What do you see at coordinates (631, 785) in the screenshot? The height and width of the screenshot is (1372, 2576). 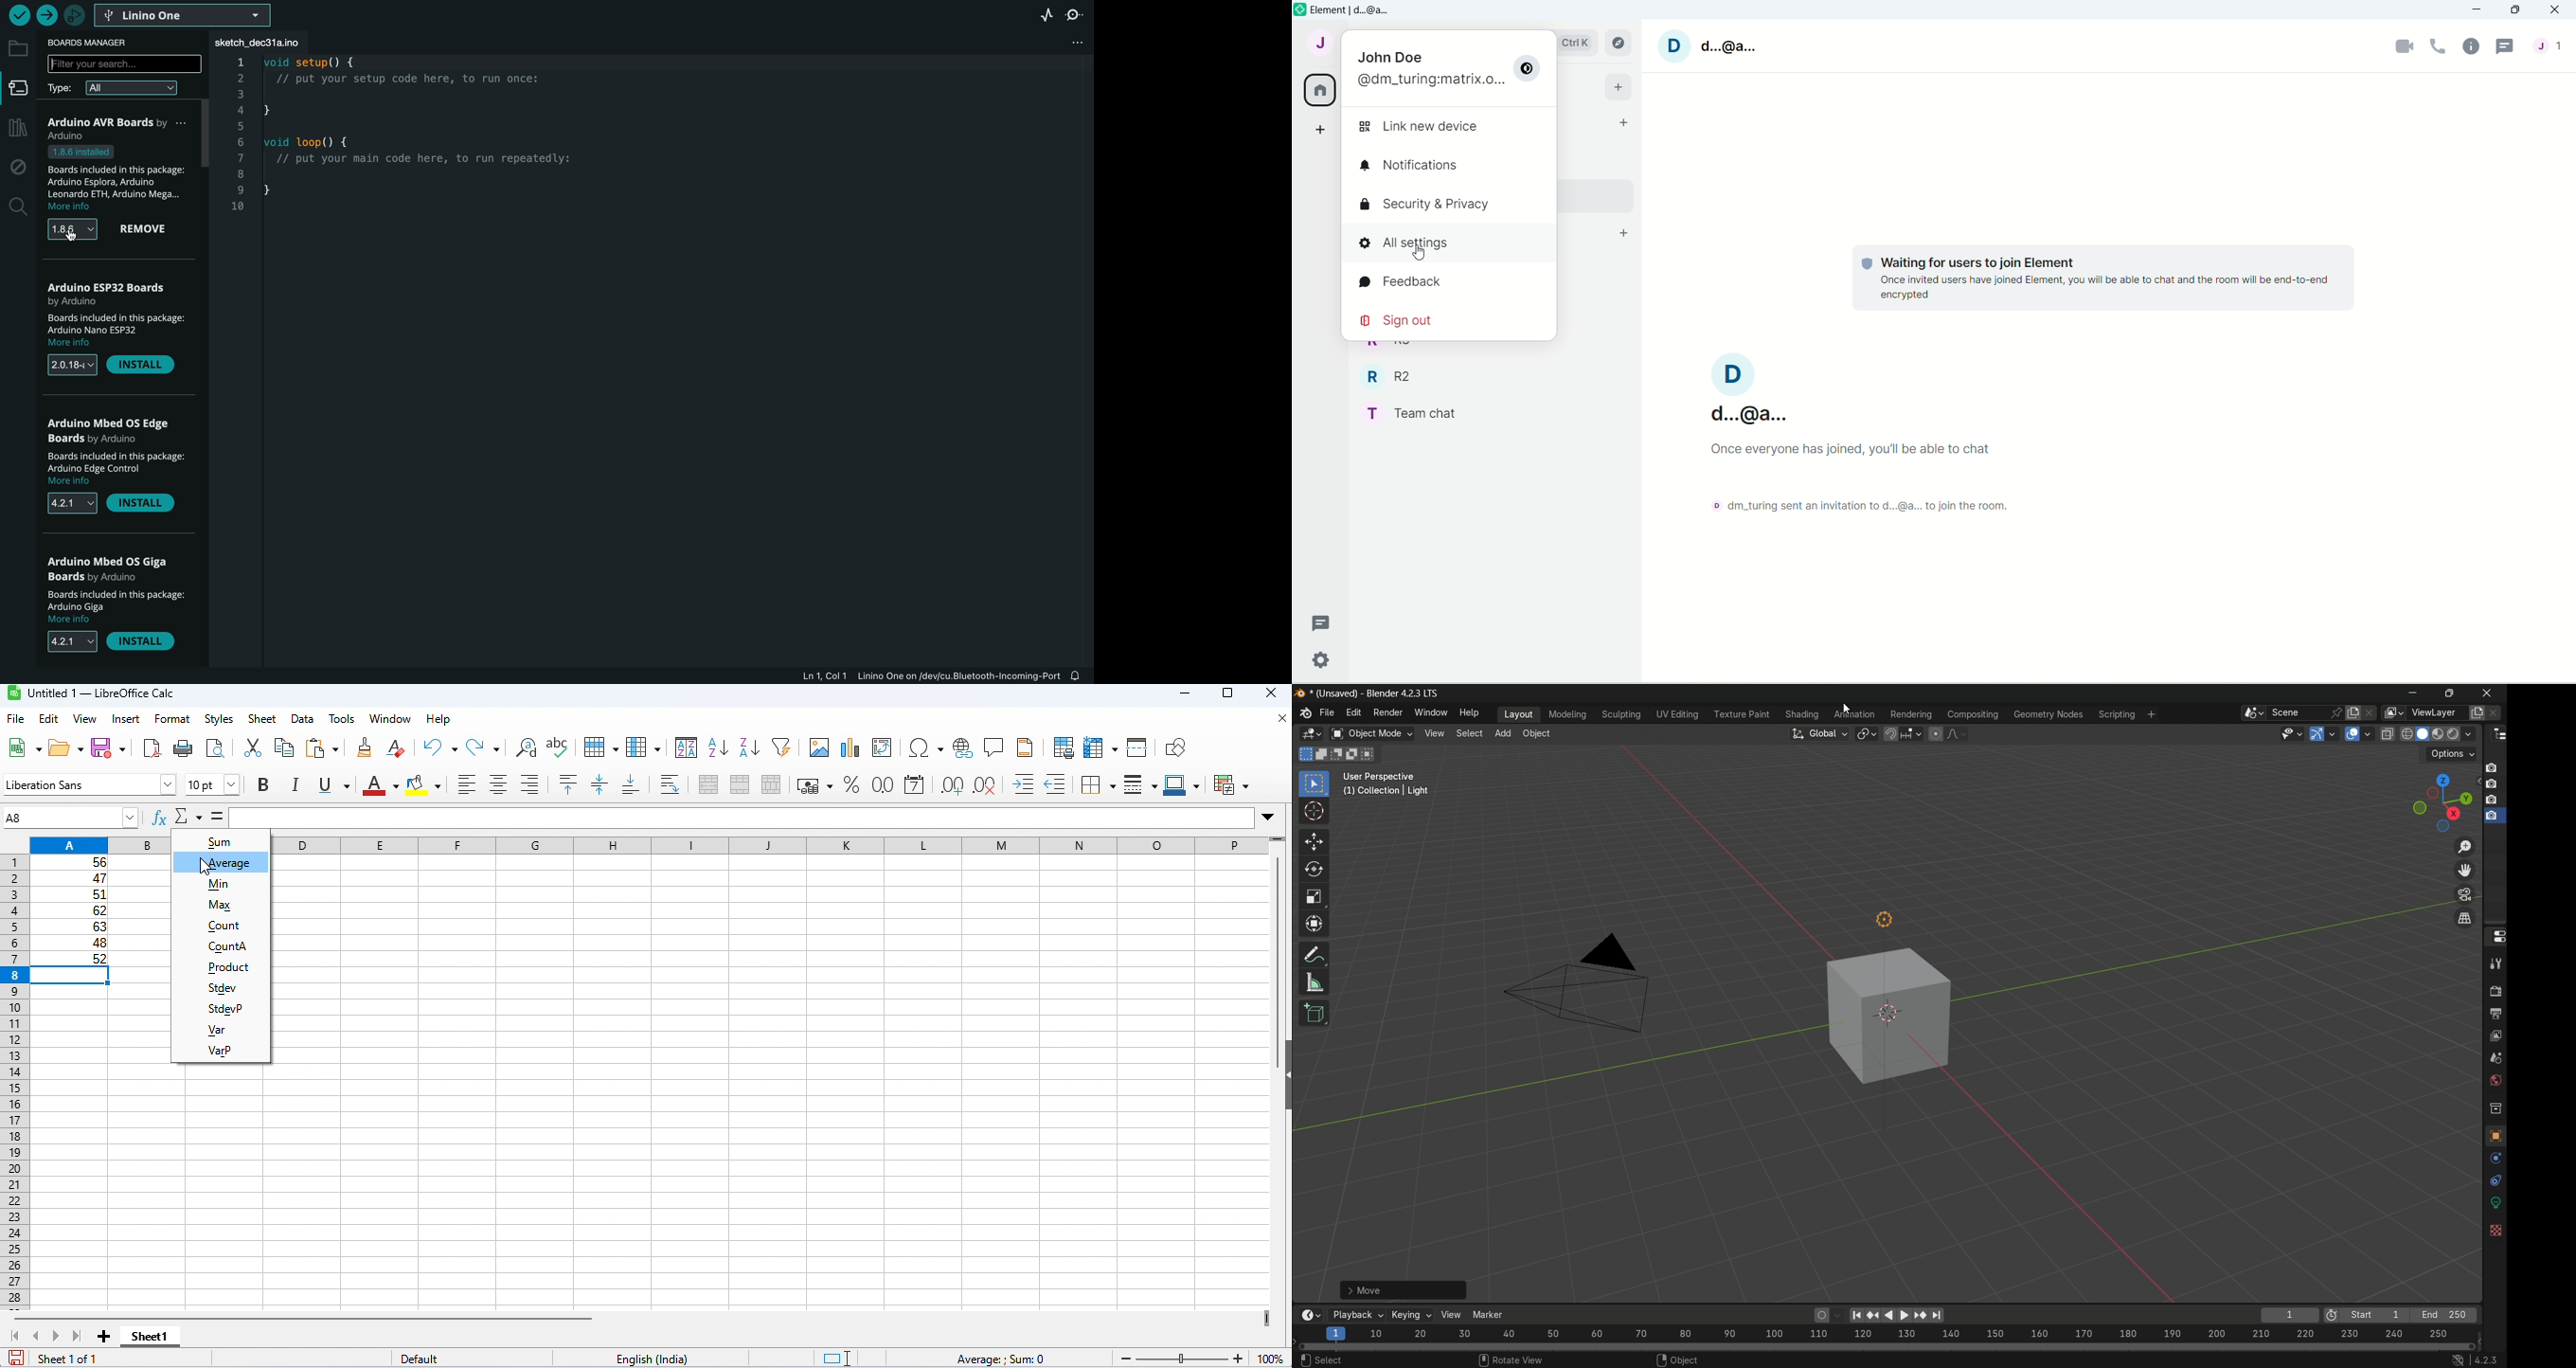 I see `lign bottom` at bounding box center [631, 785].